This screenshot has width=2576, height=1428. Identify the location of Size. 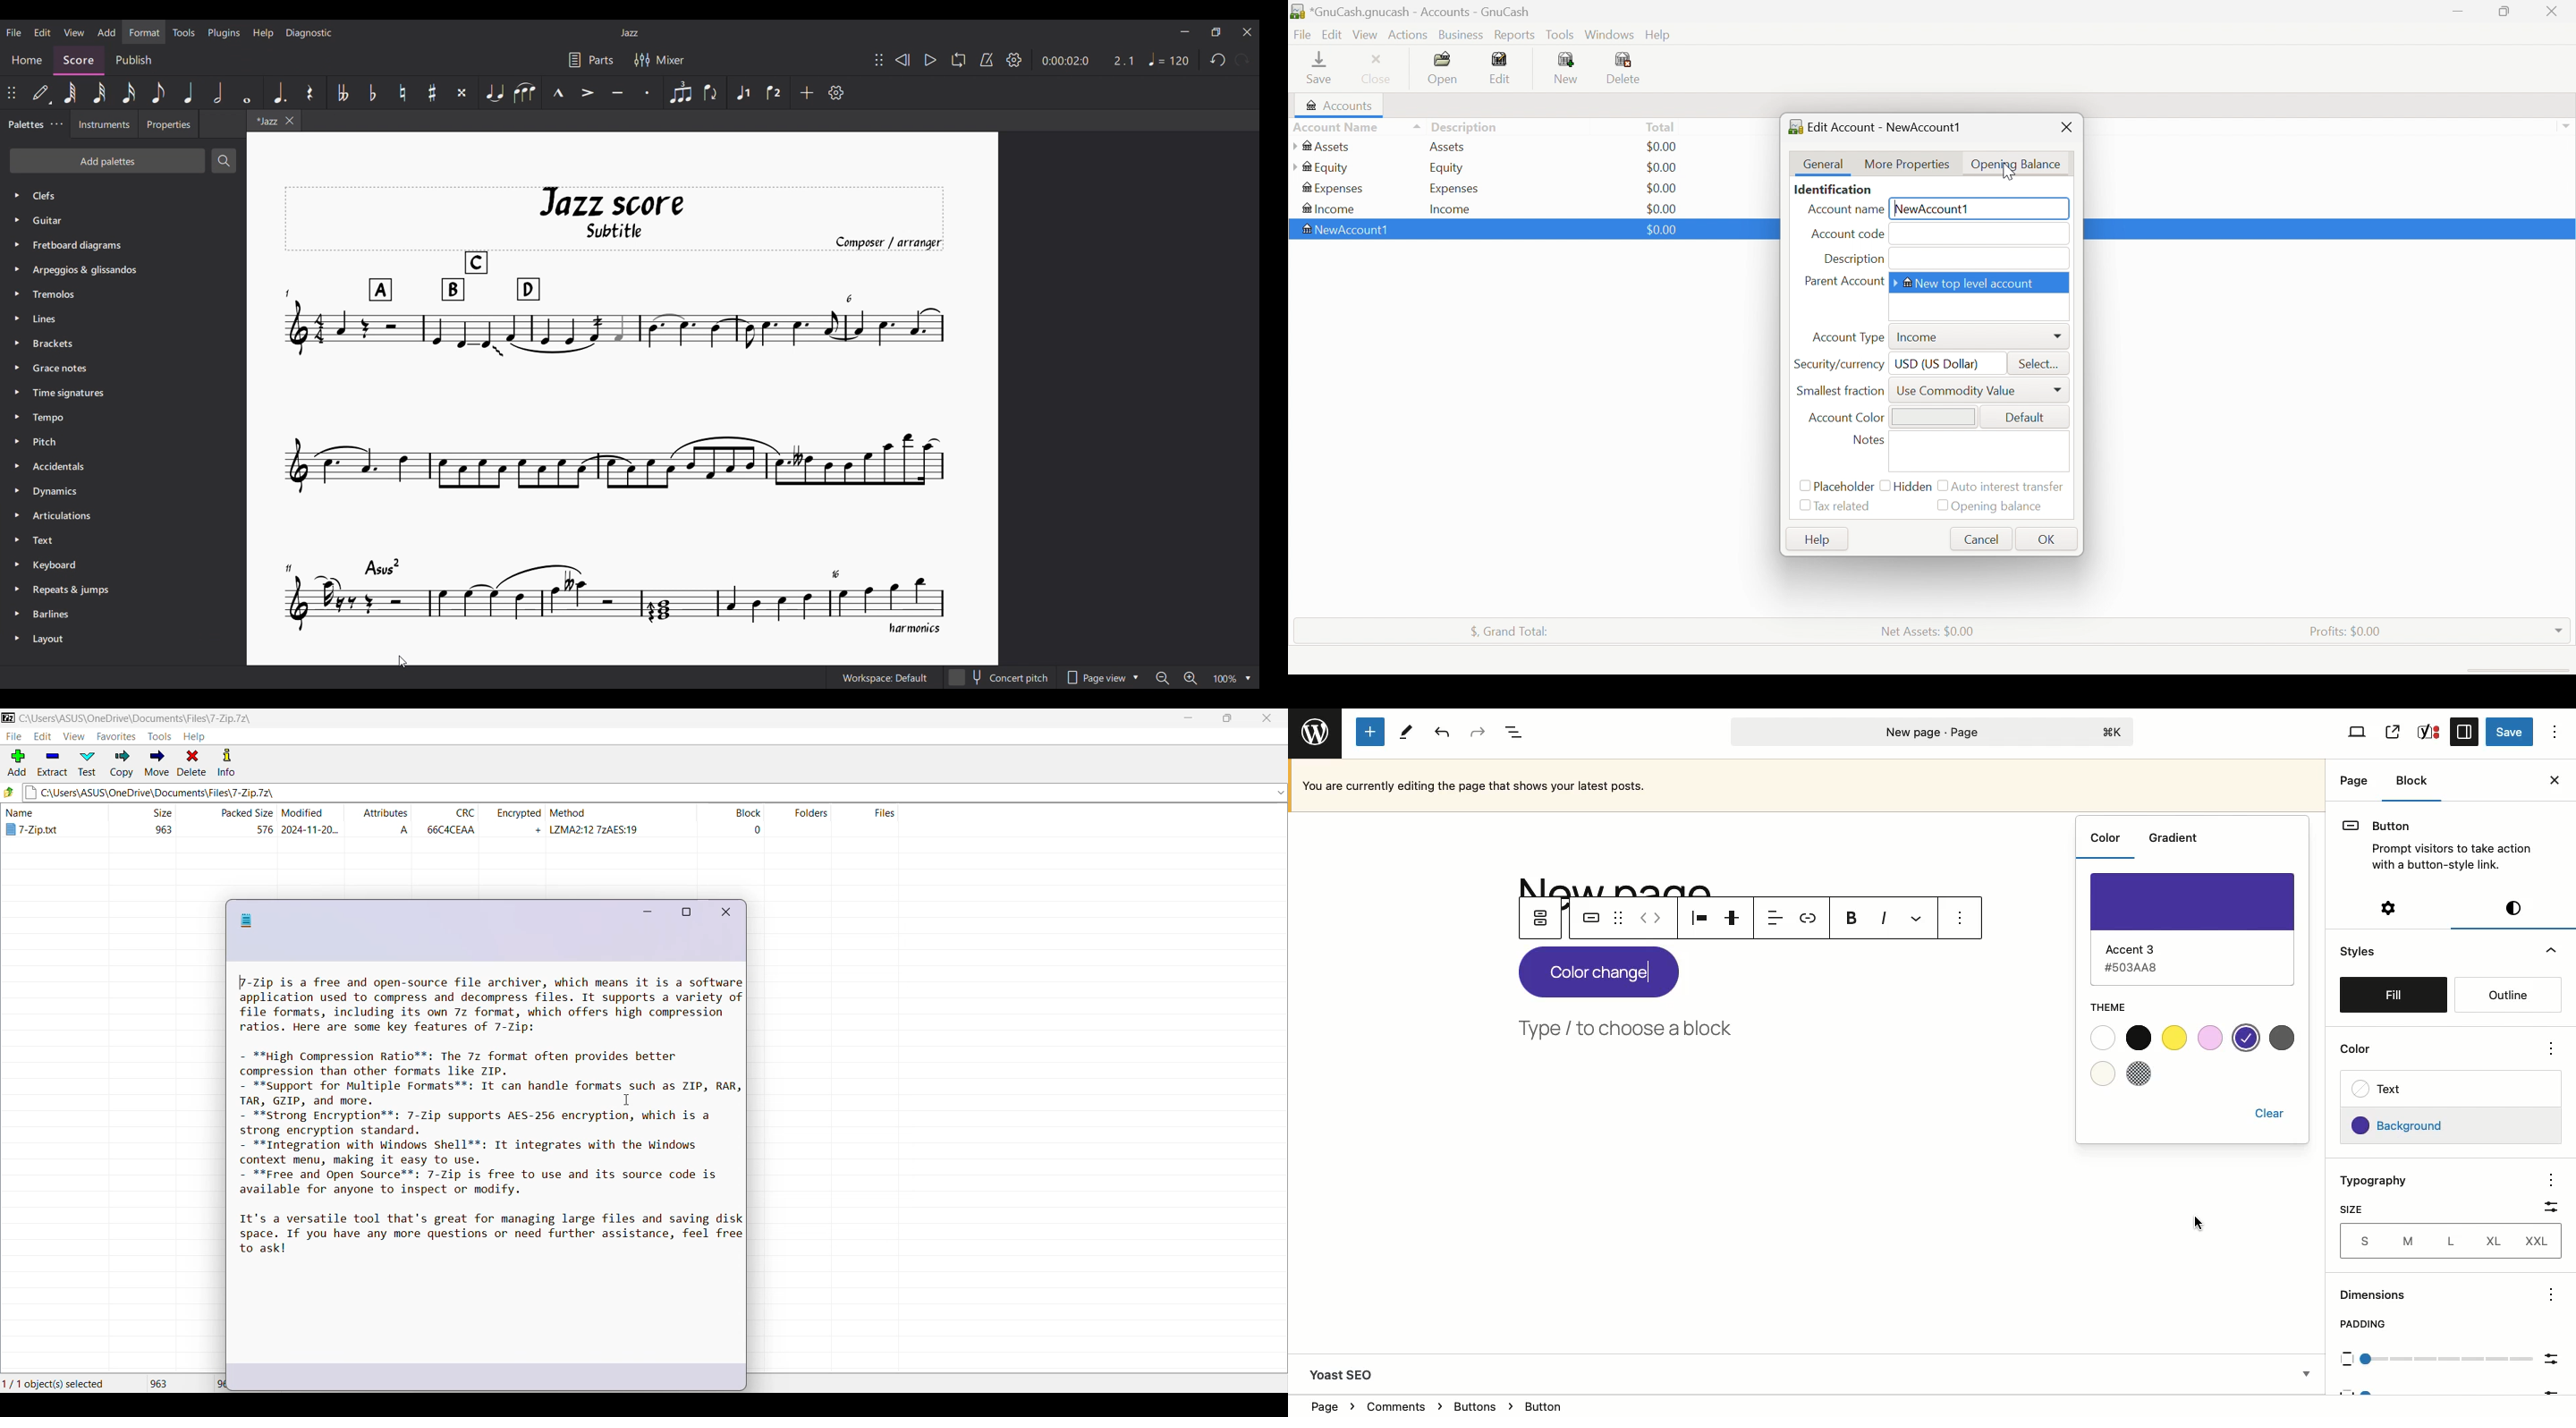
(2351, 1209).